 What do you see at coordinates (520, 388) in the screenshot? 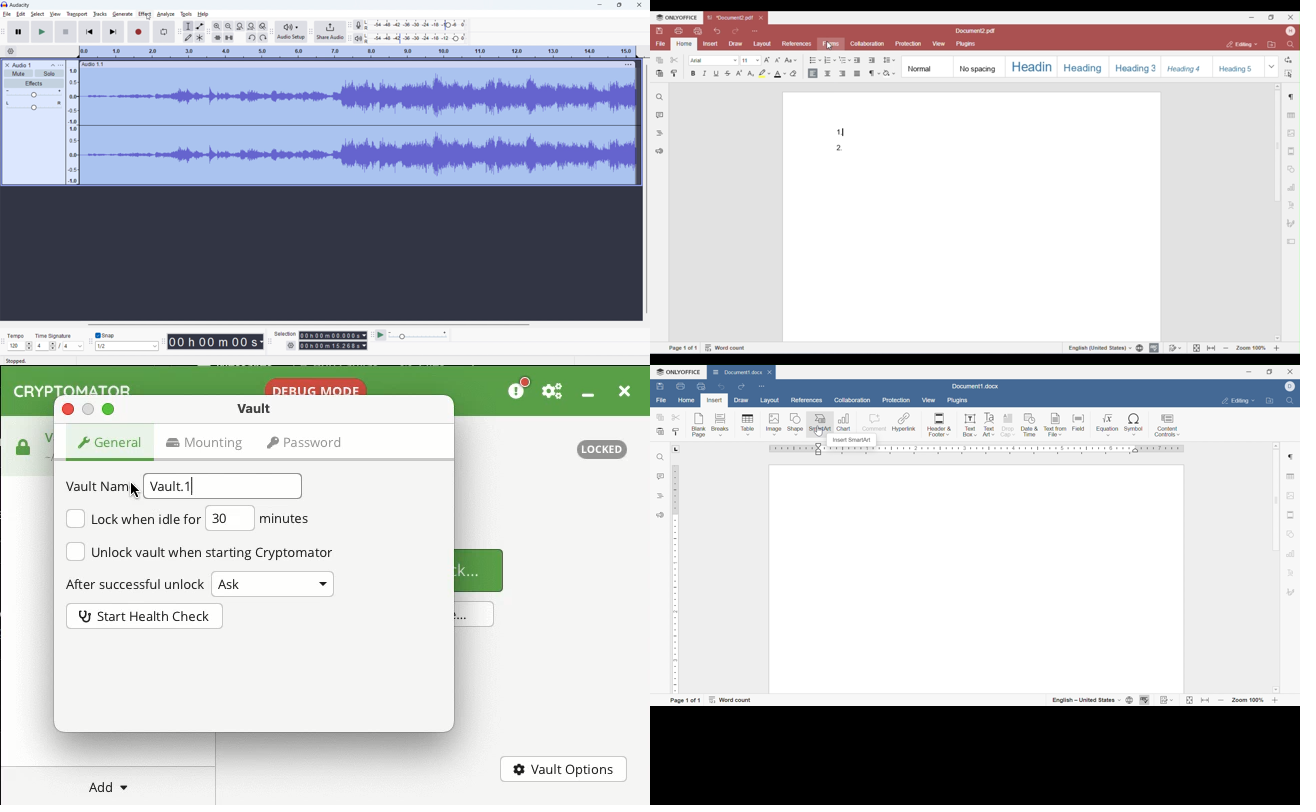
I see `more info` at bounding box center [520, 388].